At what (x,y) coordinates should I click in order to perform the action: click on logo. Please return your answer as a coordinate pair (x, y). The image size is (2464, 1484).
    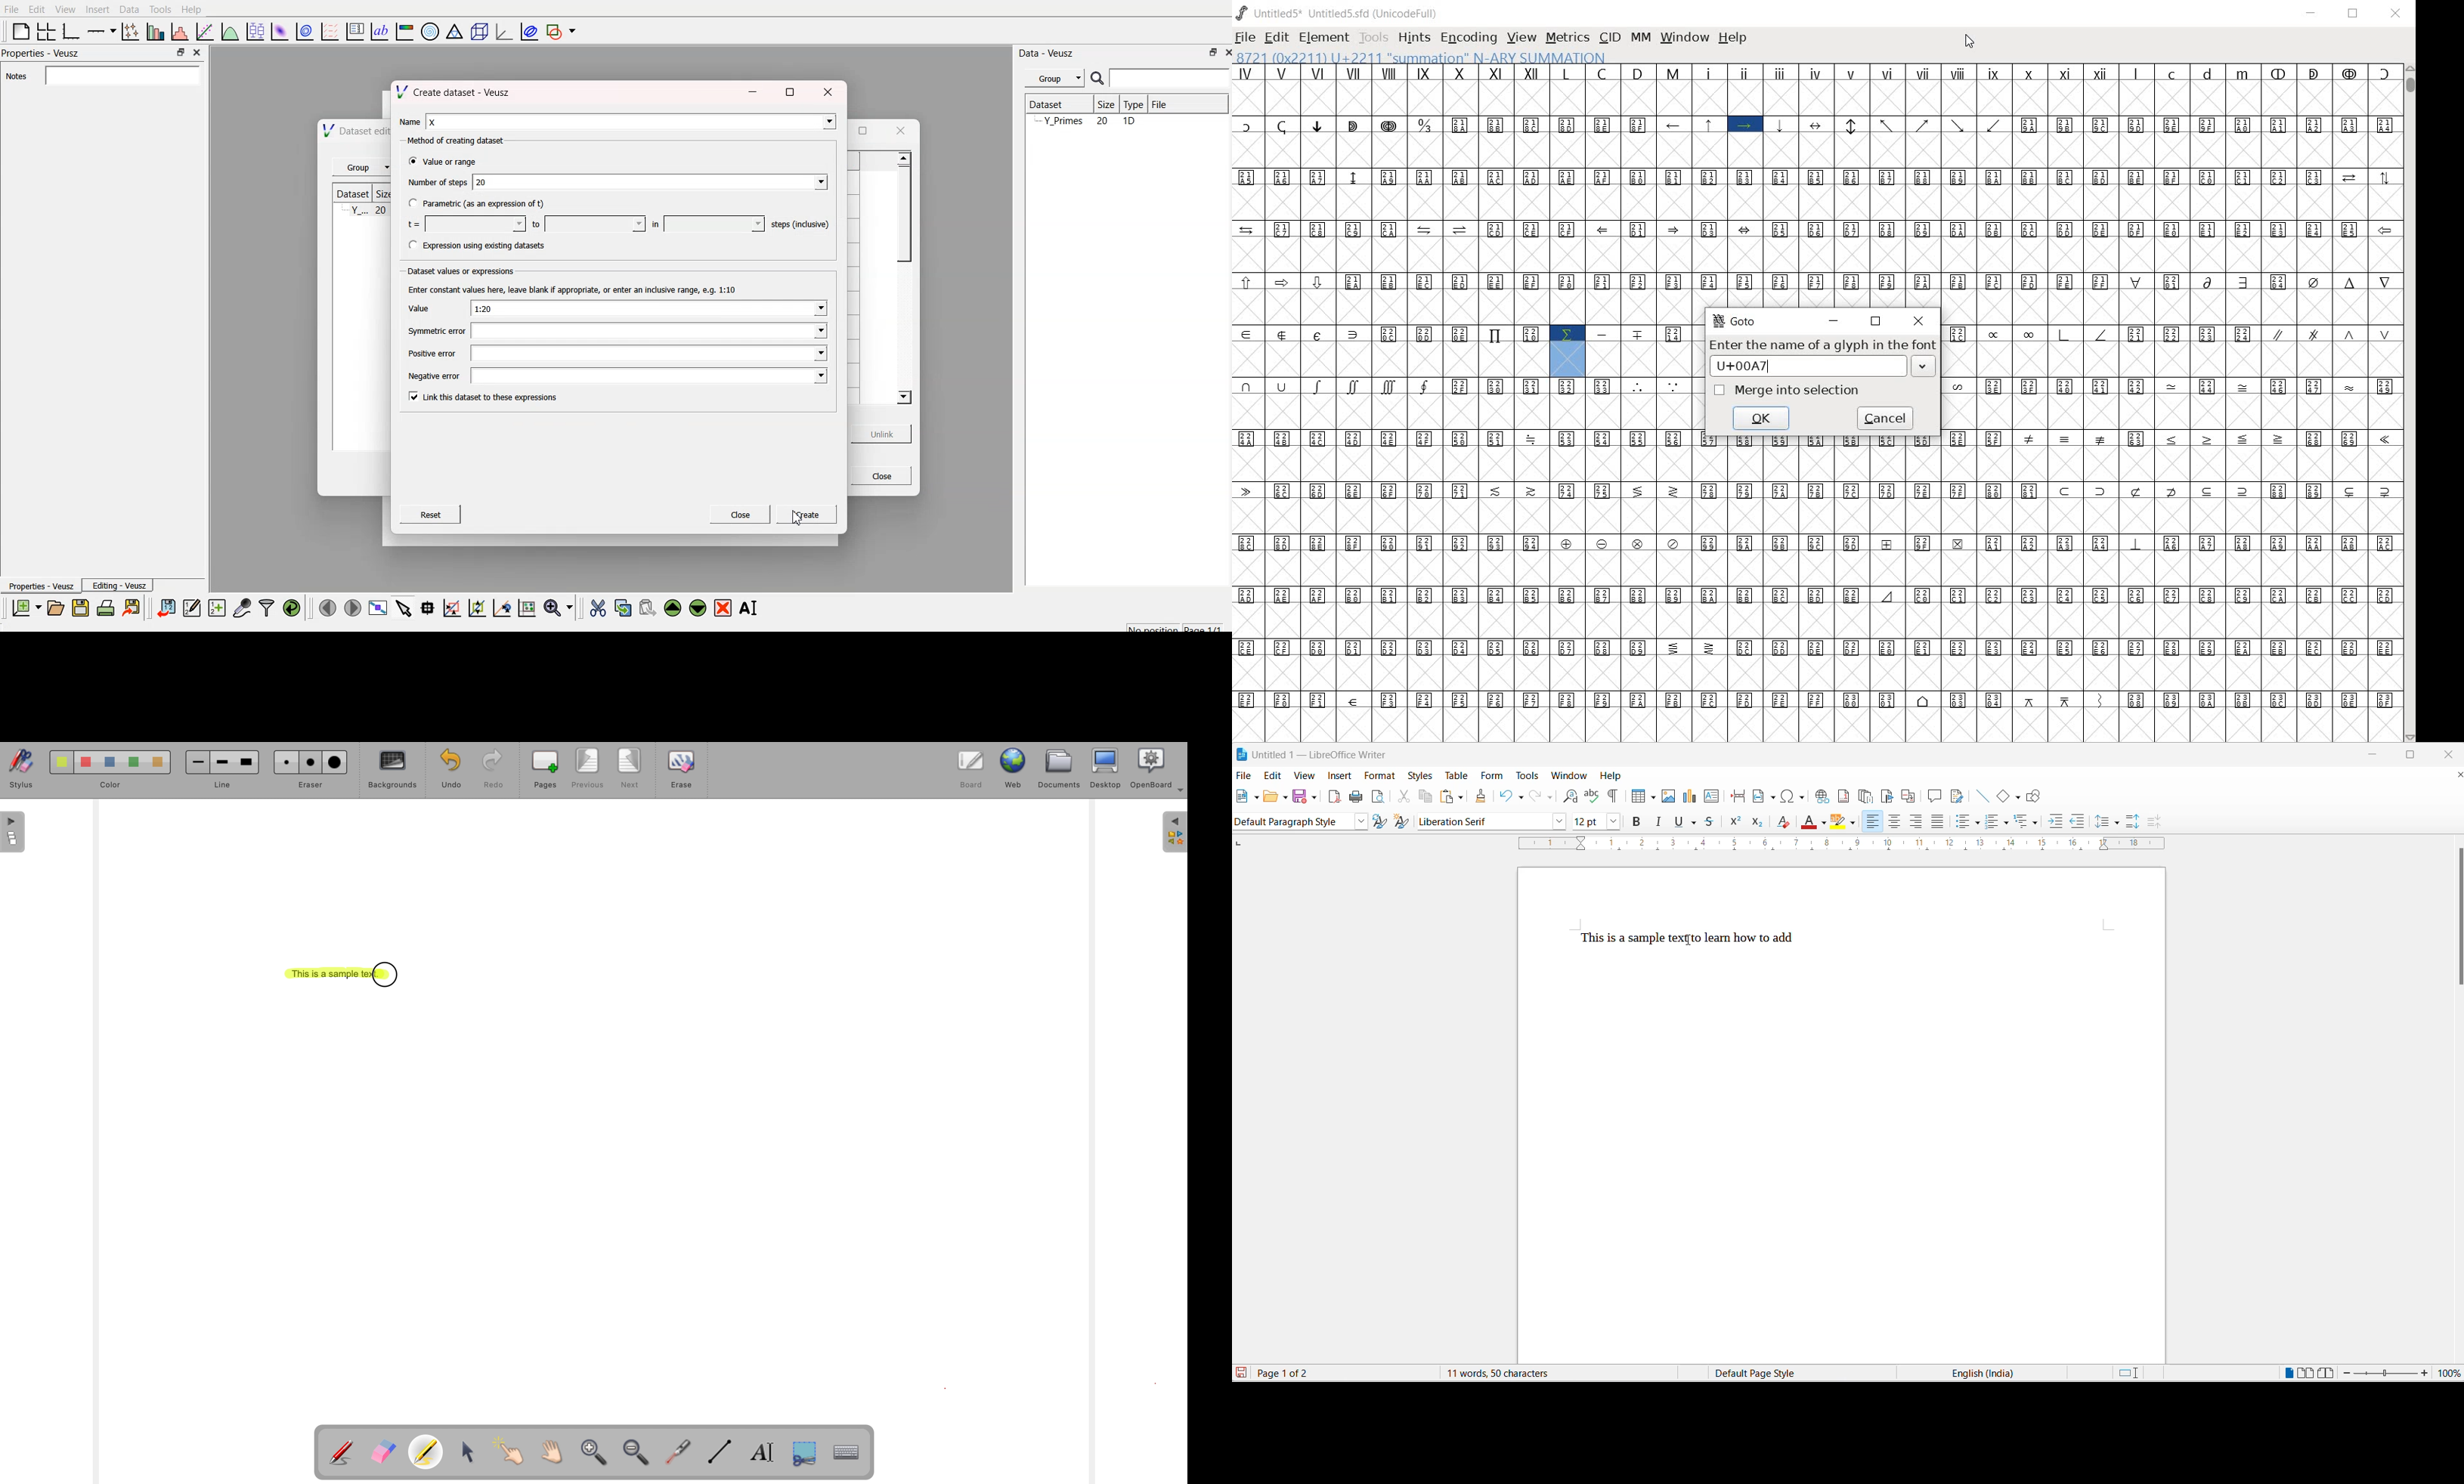
    Looking at the image, I should click on (1242, 752).